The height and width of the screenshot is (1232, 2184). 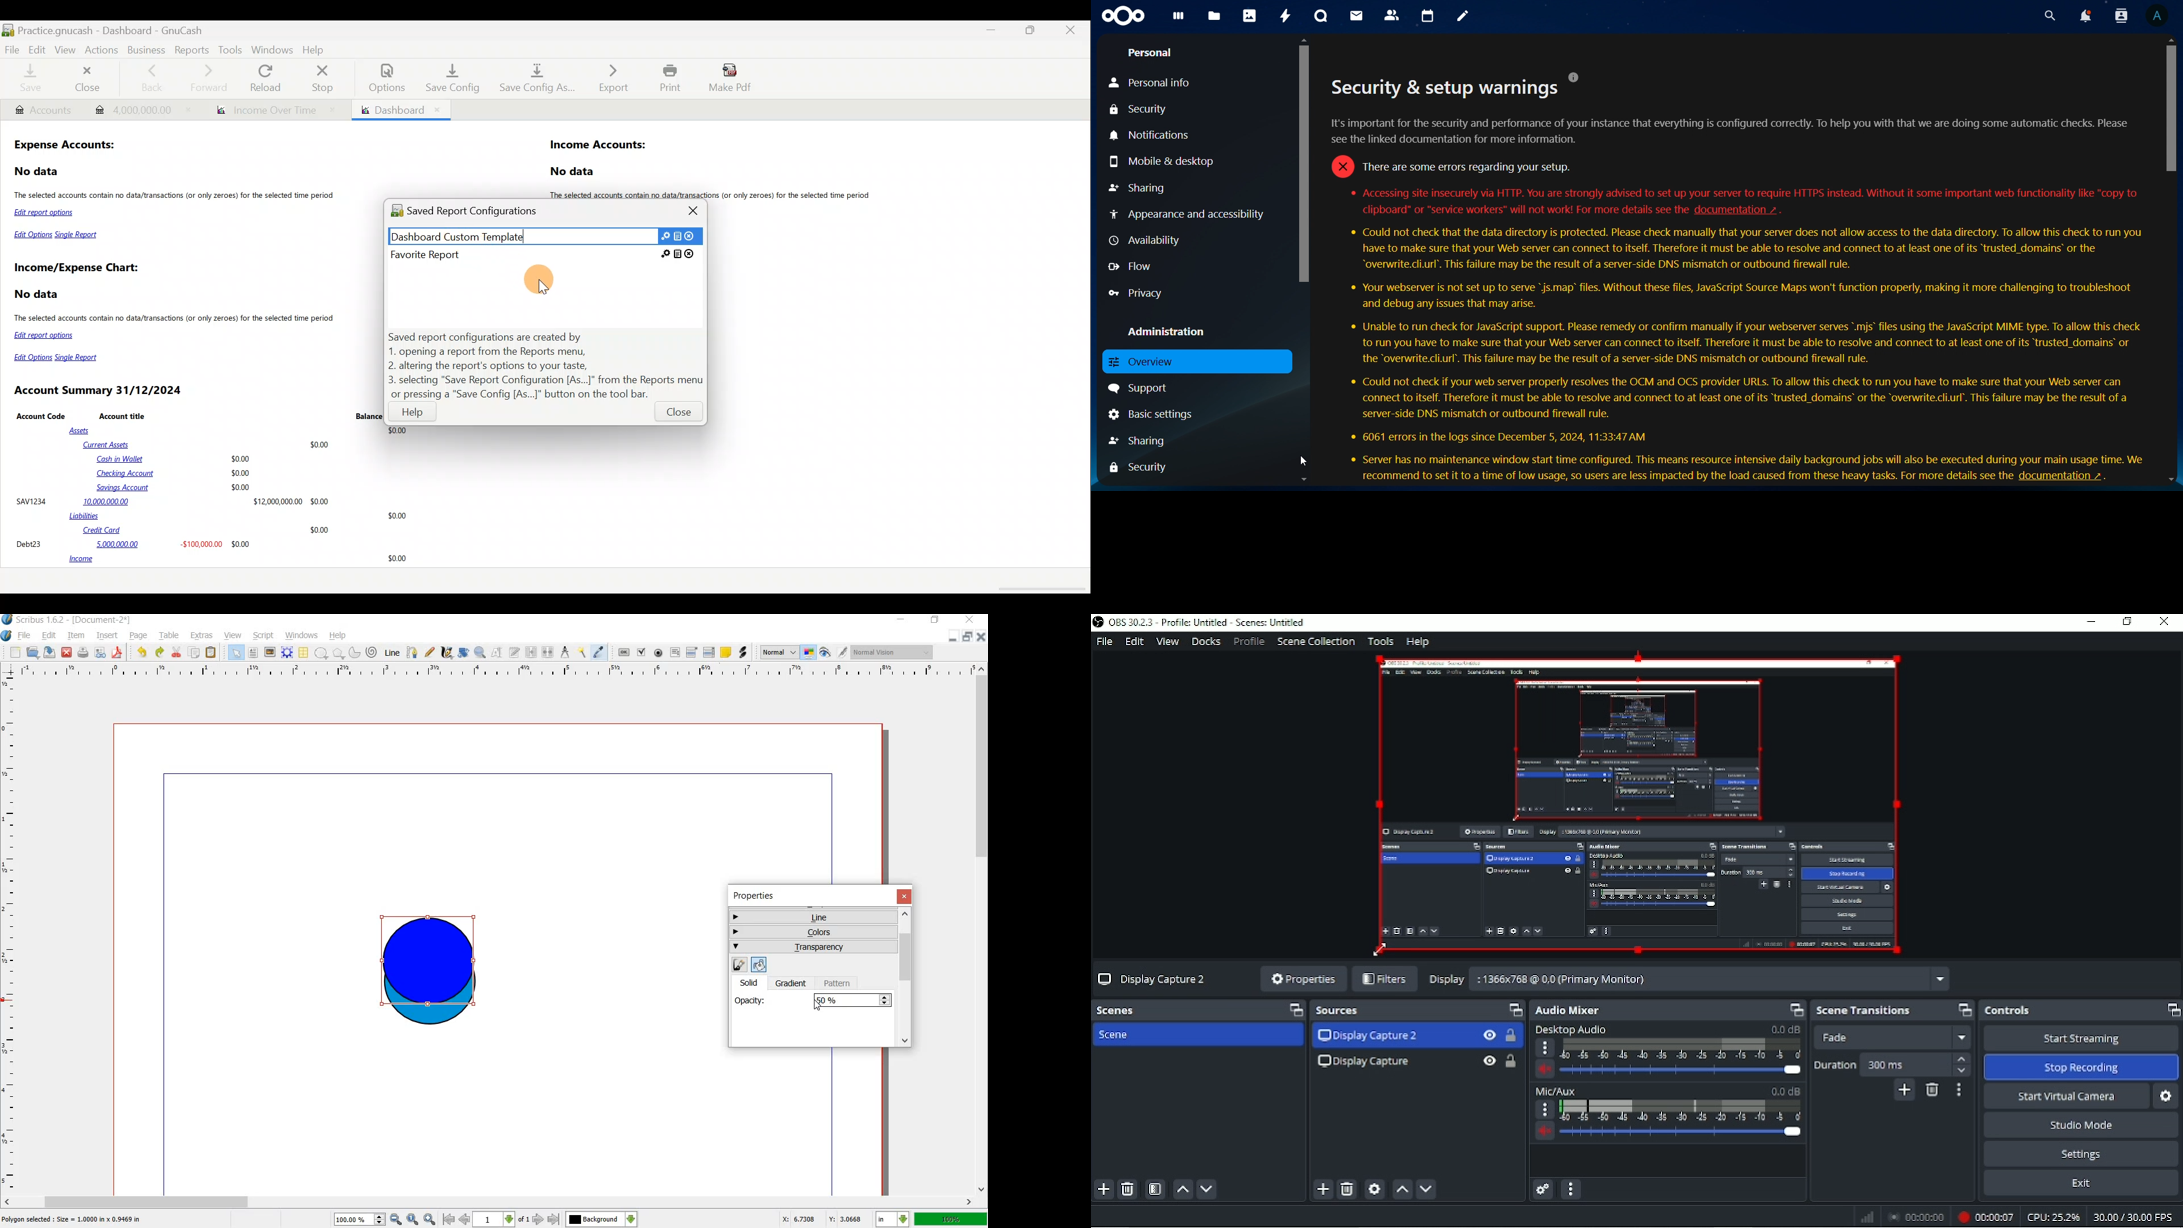 What do you see at coordinates (338, 636) in the screenshot?
I see `help` at bounding box center [338, 636].